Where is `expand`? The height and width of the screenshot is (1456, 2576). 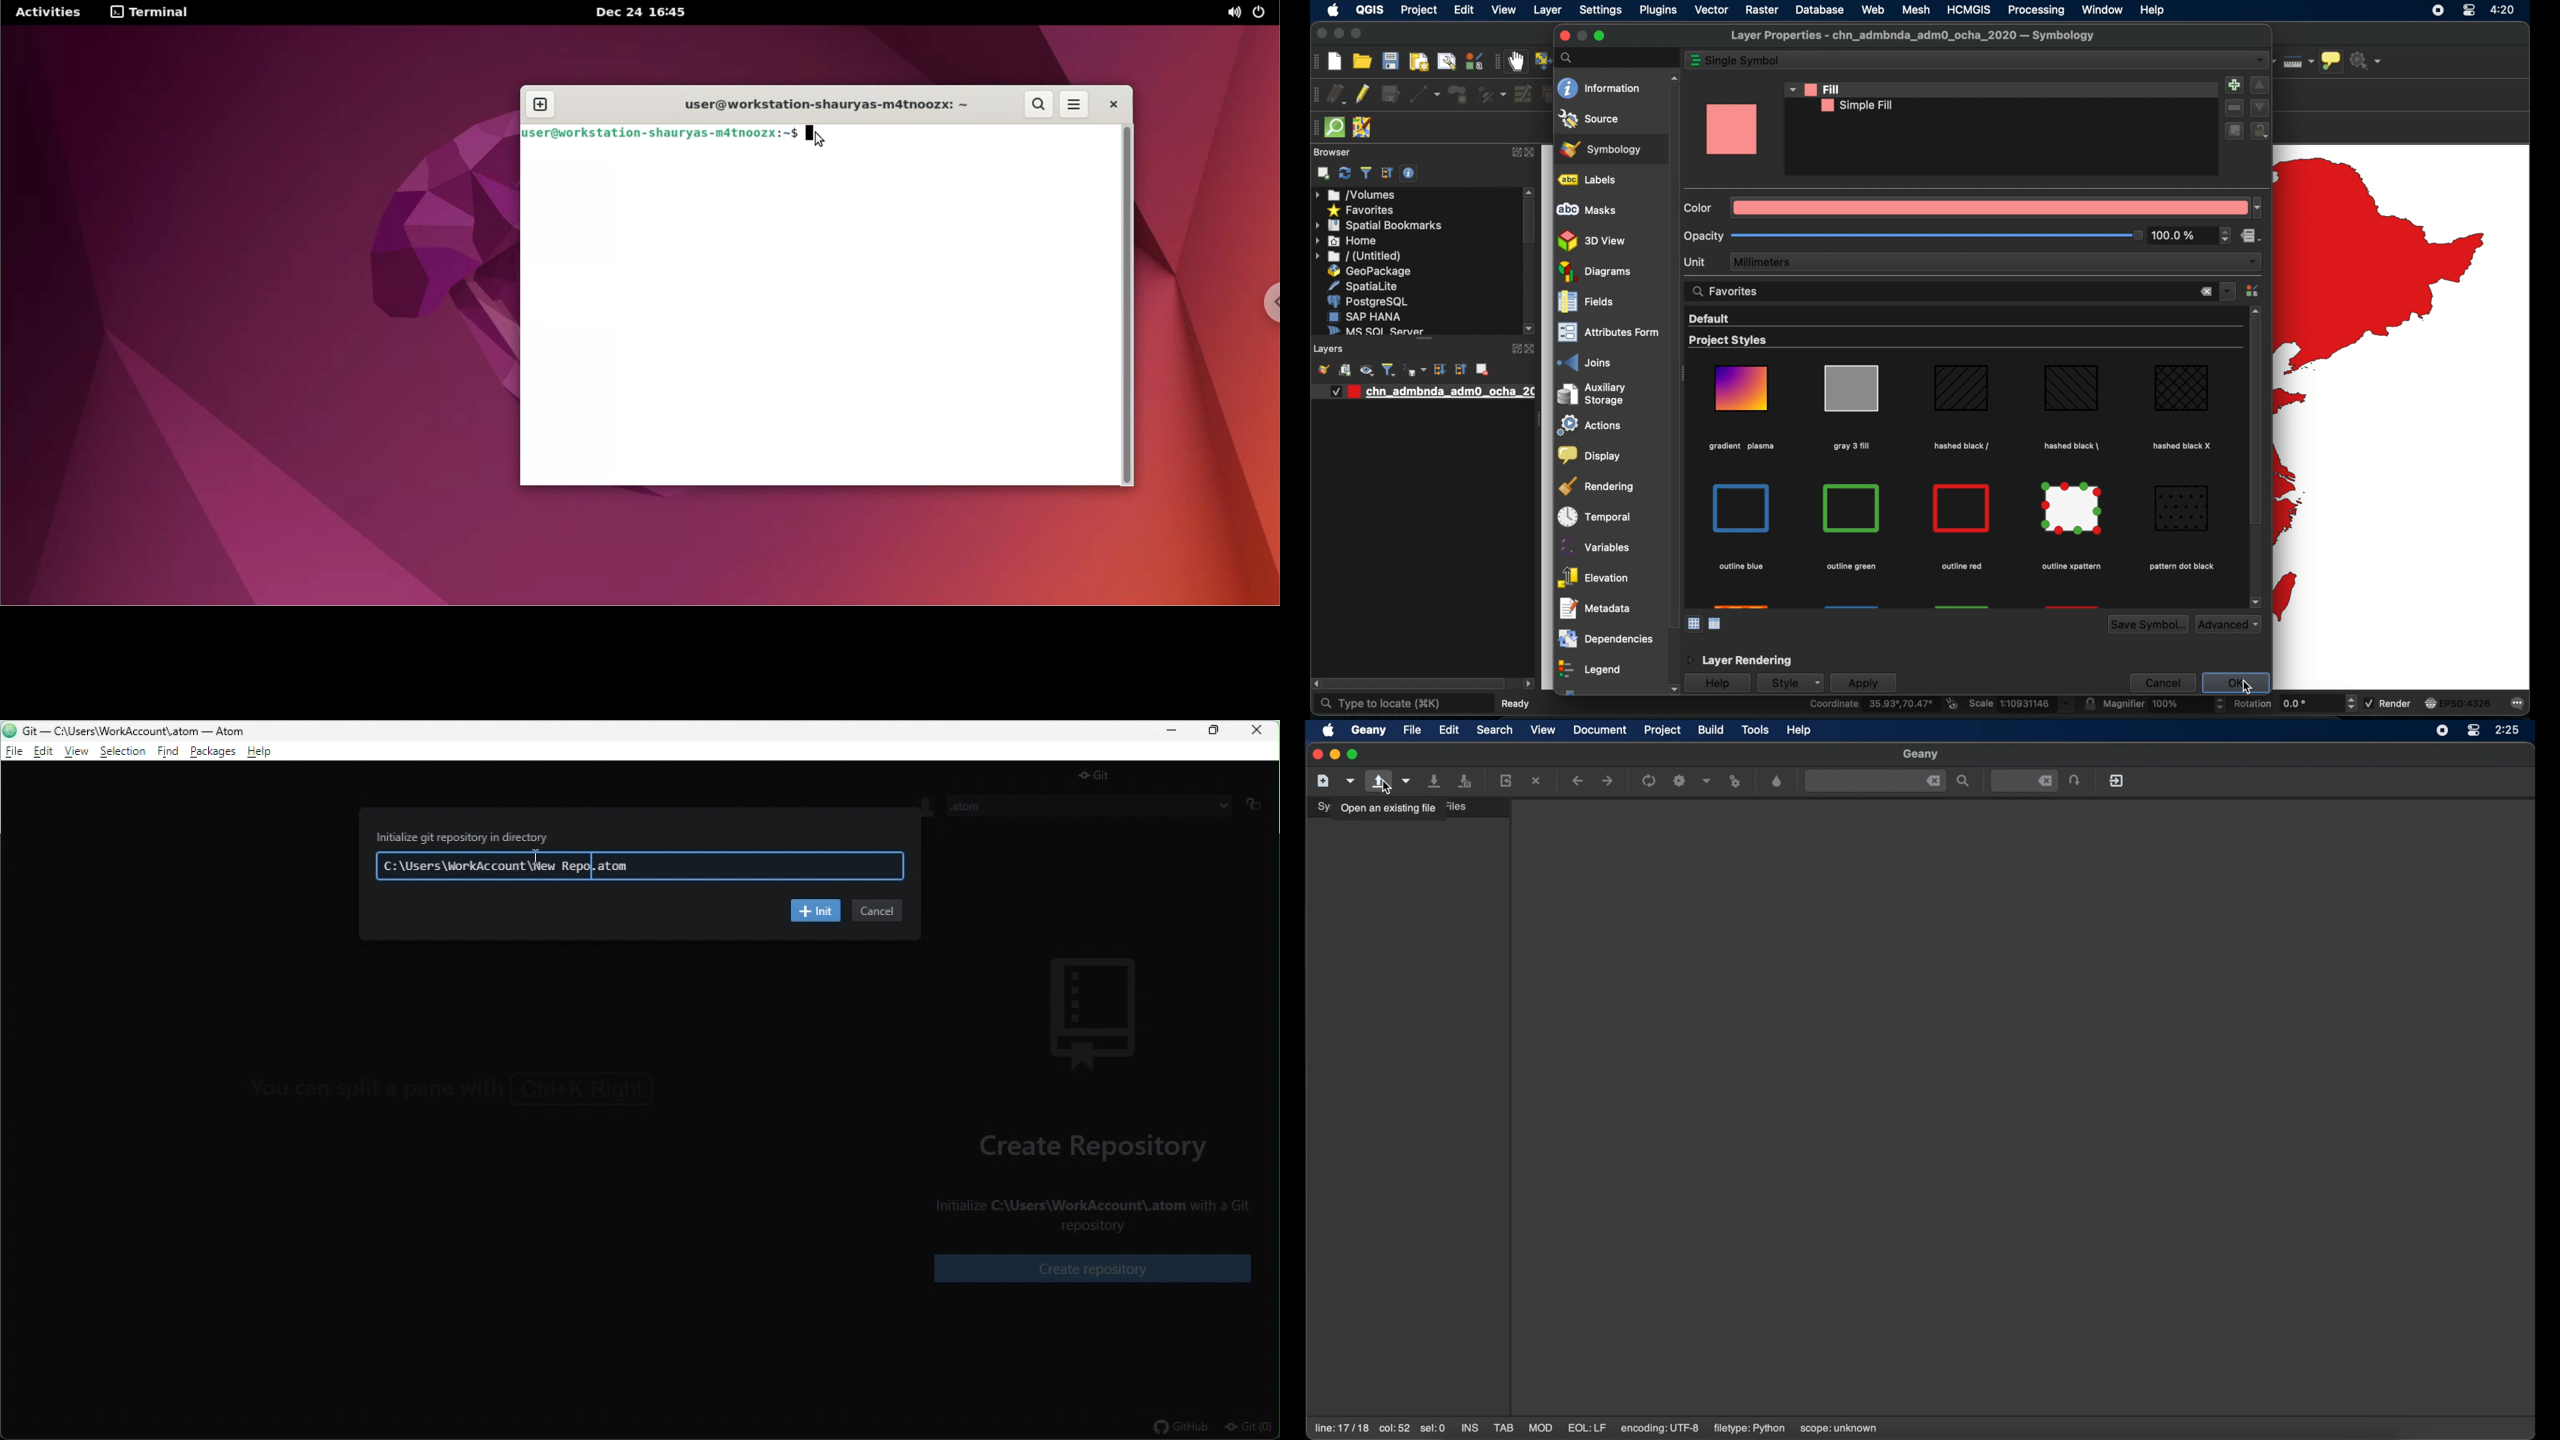
expand is located at coordinates (1439, 369).